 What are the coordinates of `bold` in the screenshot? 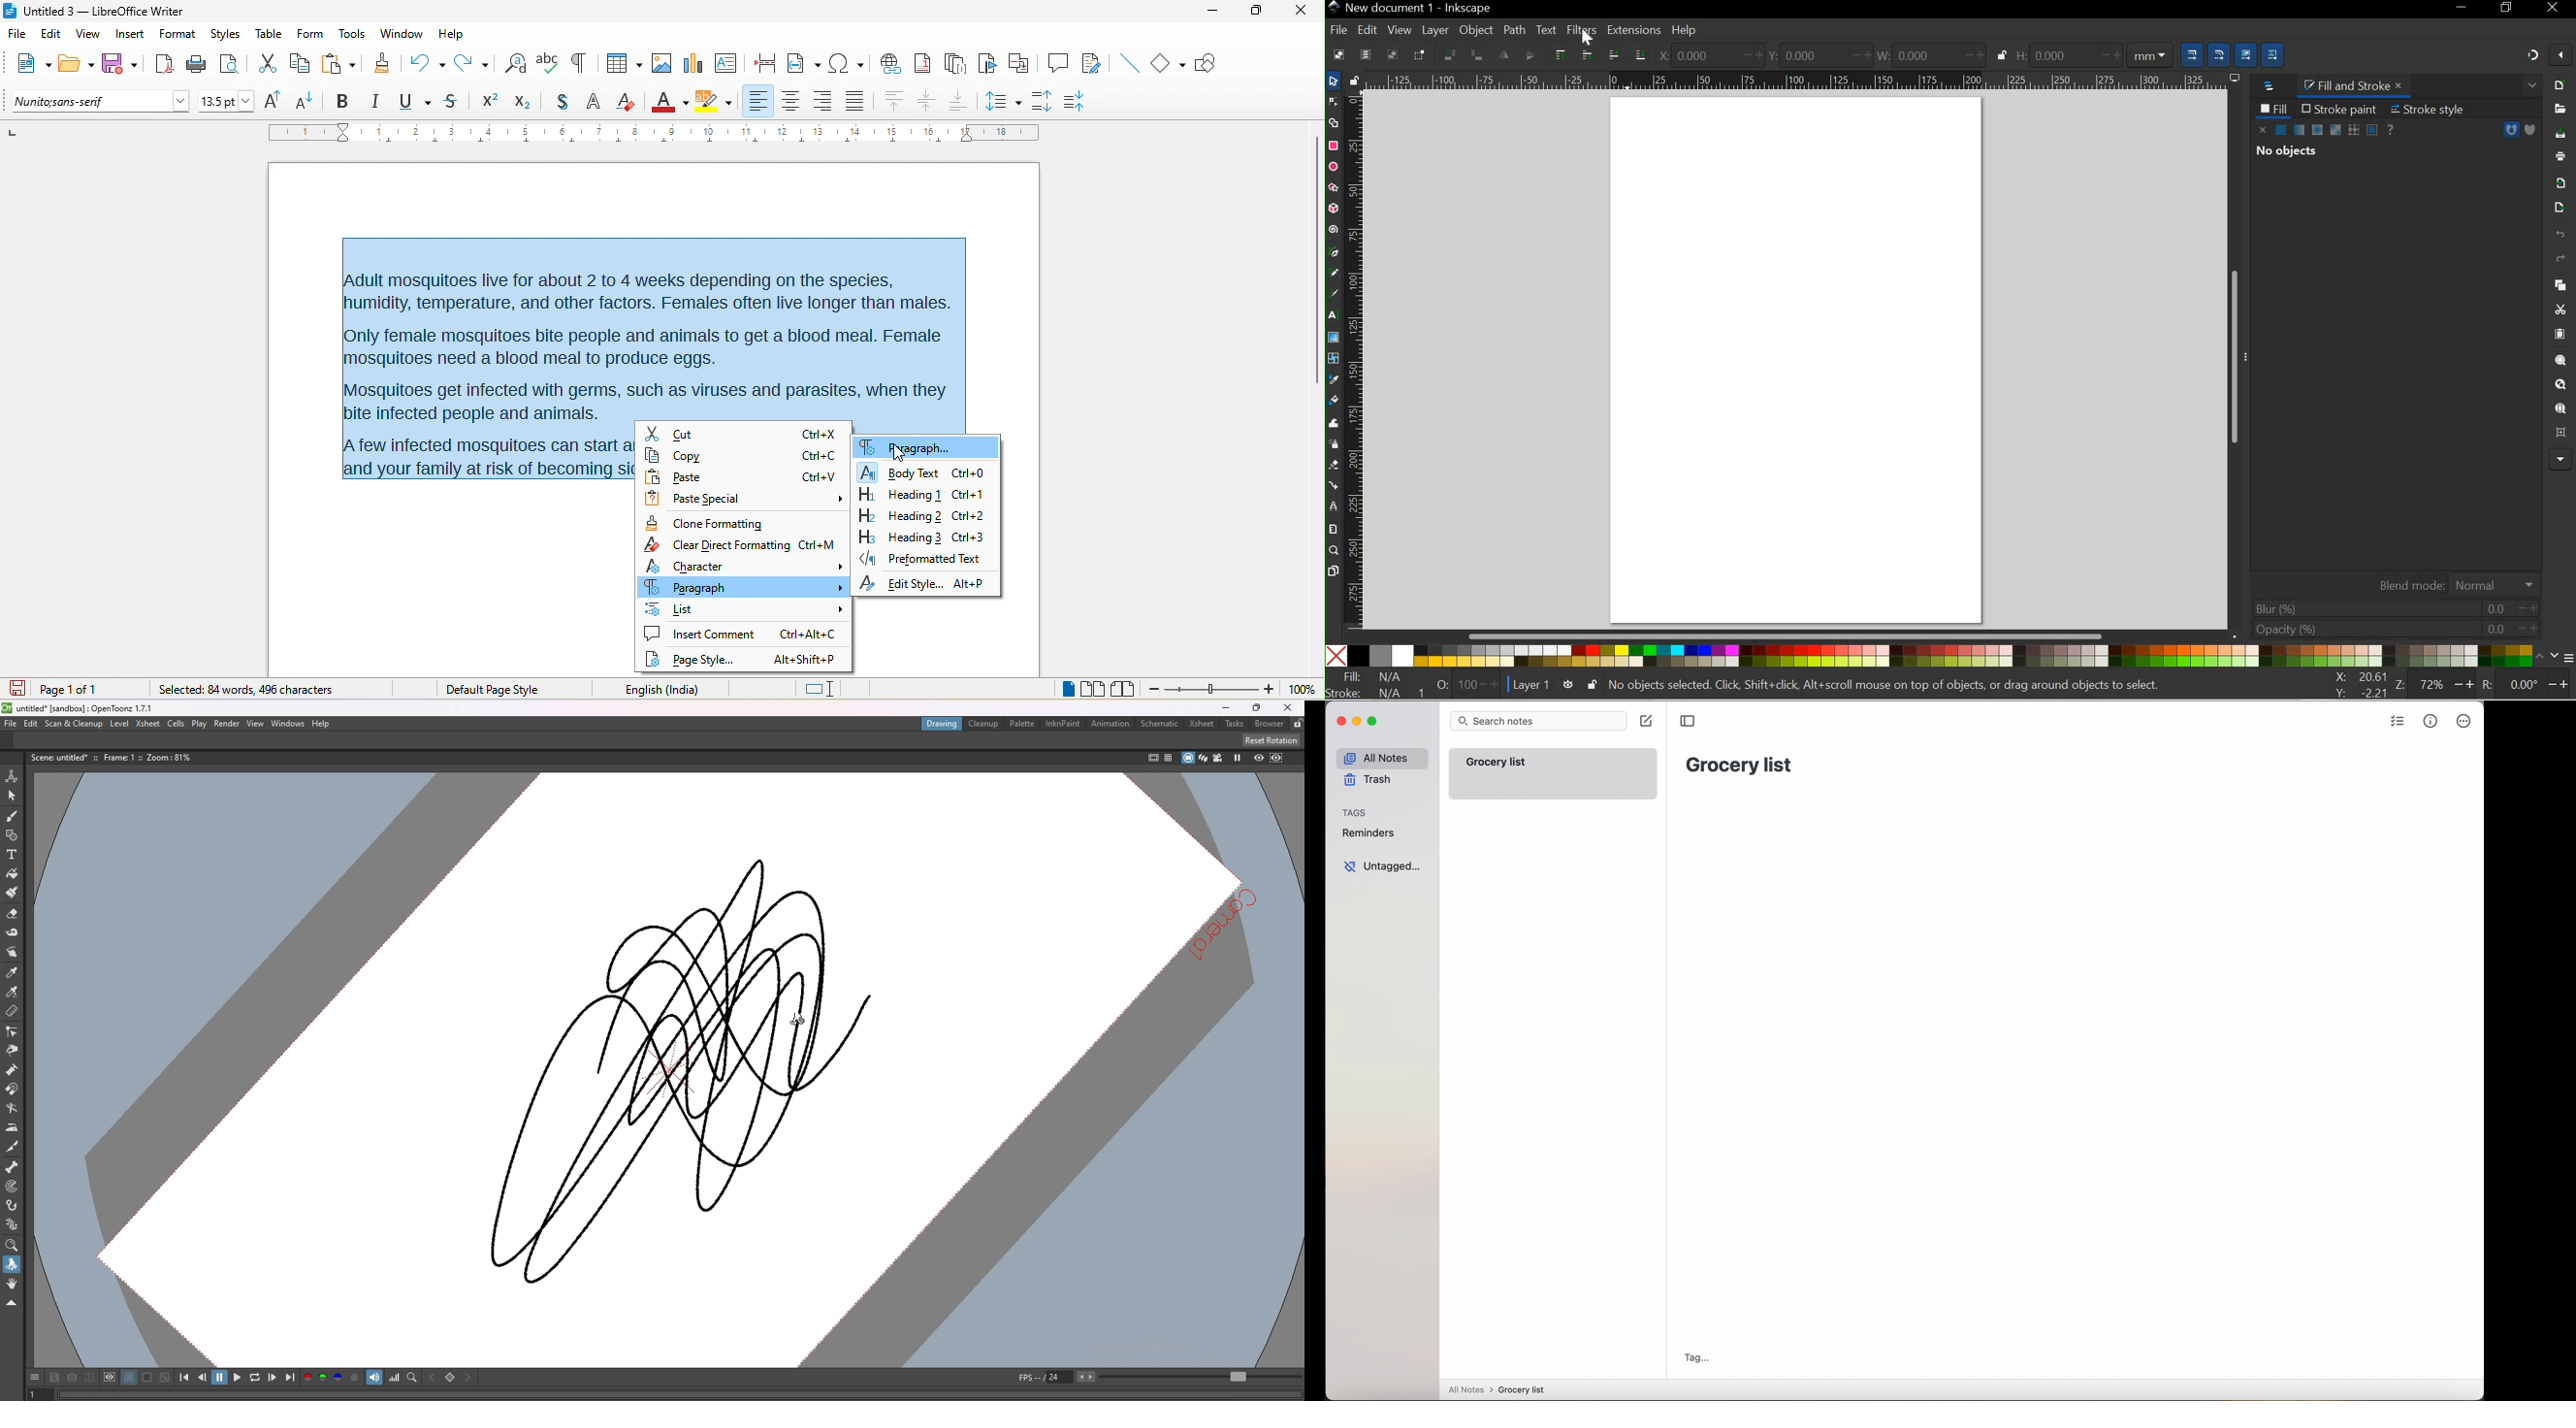 It's located at (342, 102).